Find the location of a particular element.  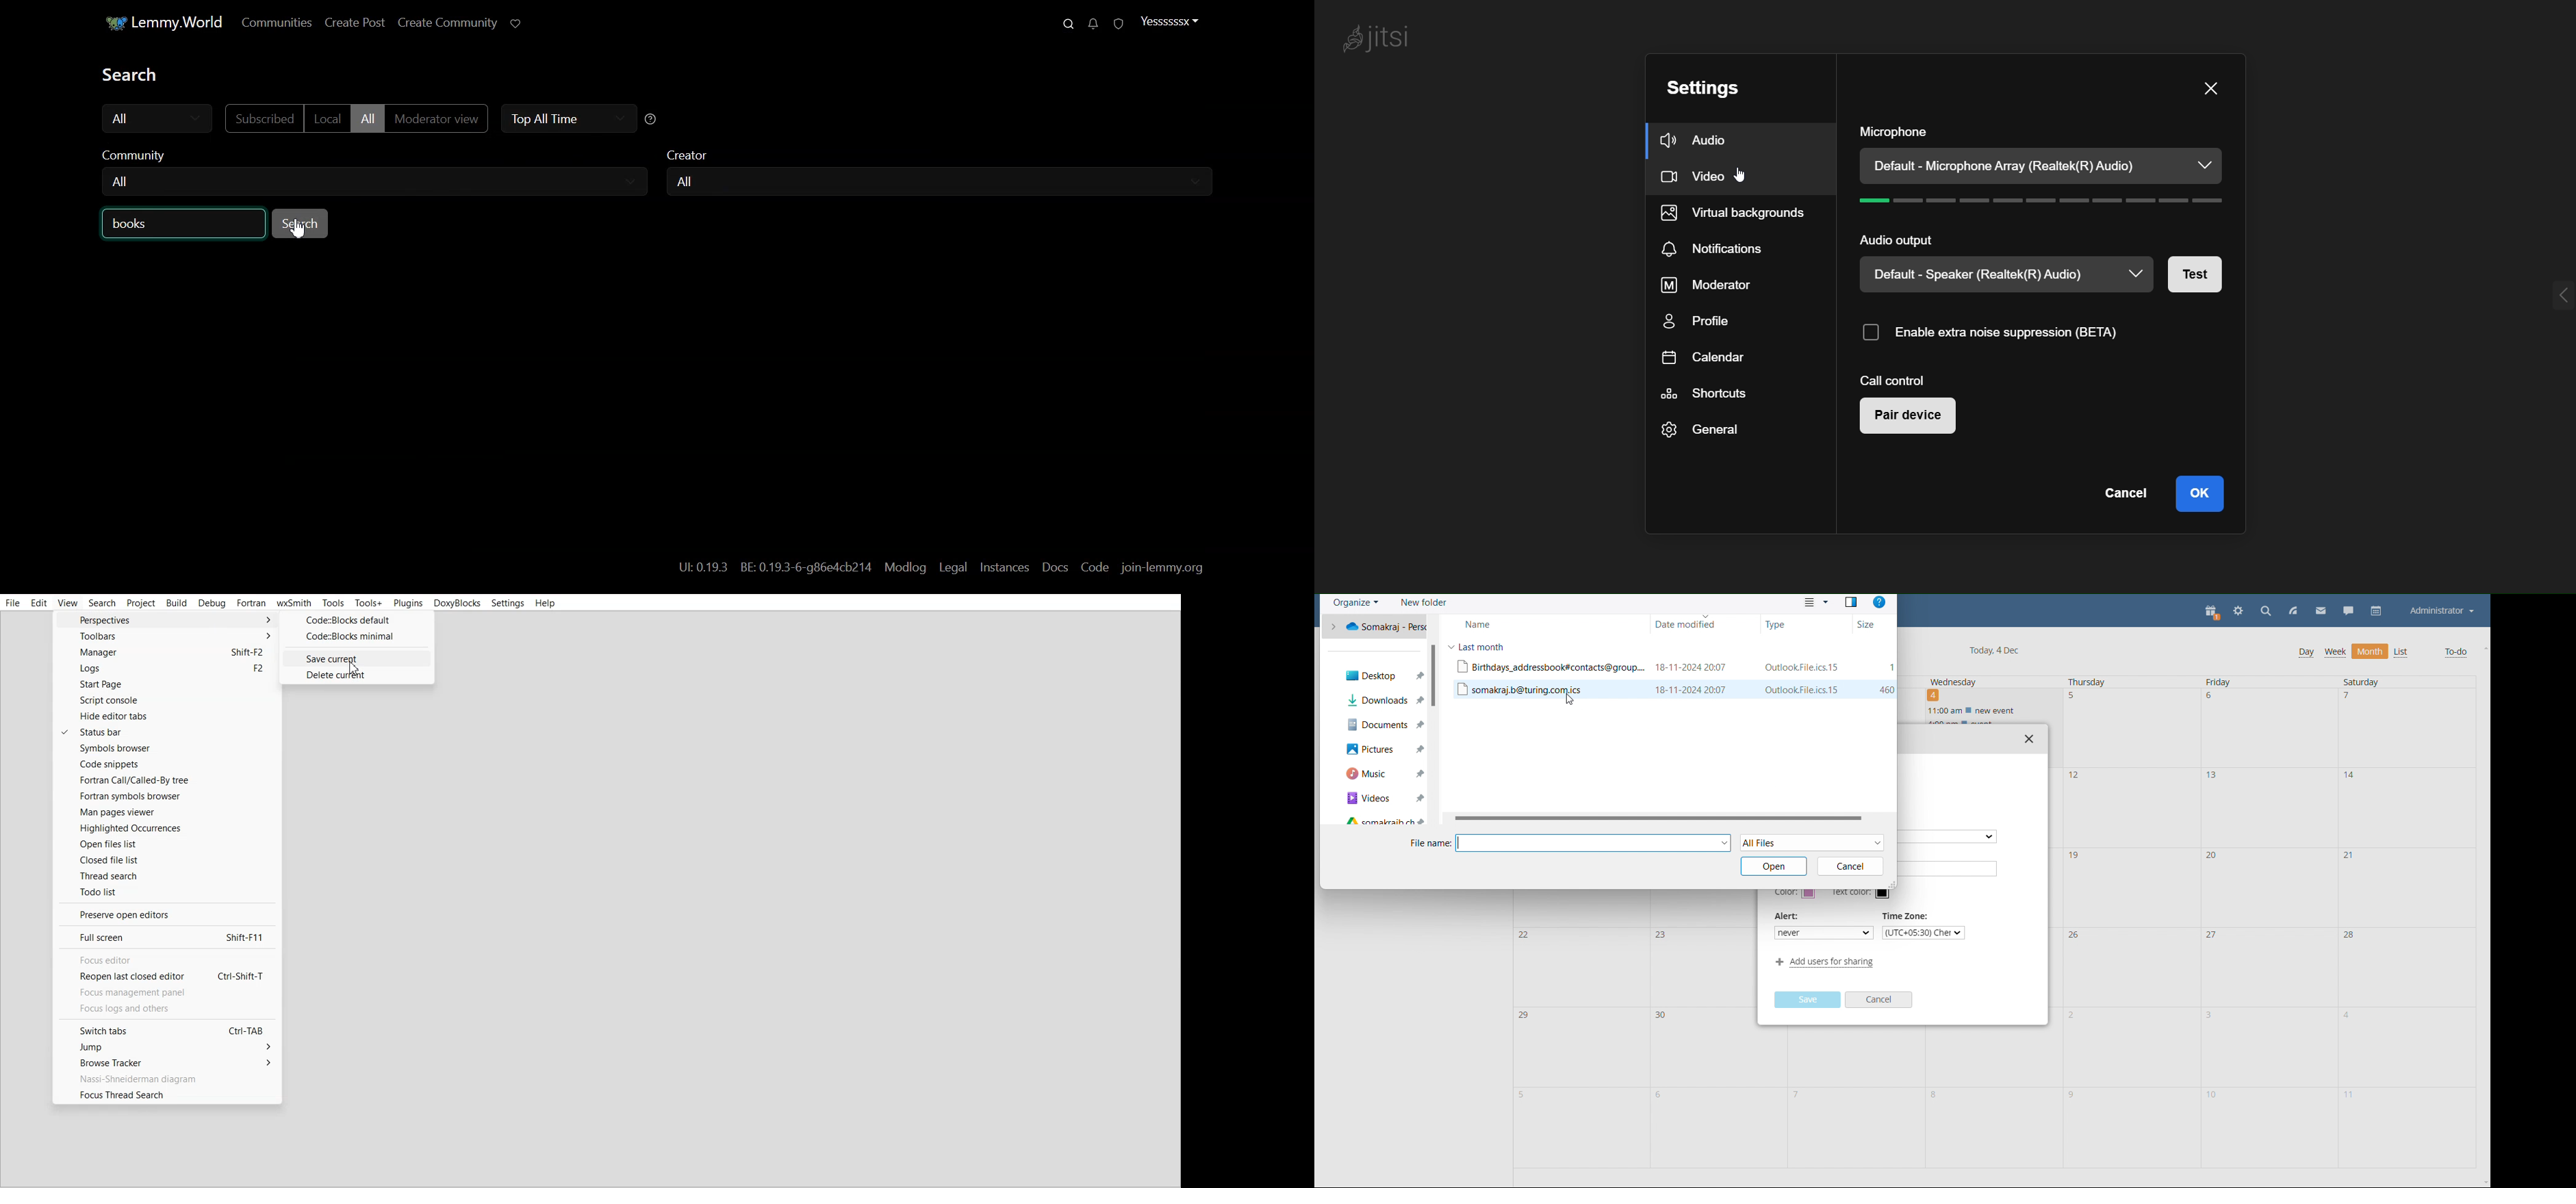

virtual background is located at coordinates (1743, 212).